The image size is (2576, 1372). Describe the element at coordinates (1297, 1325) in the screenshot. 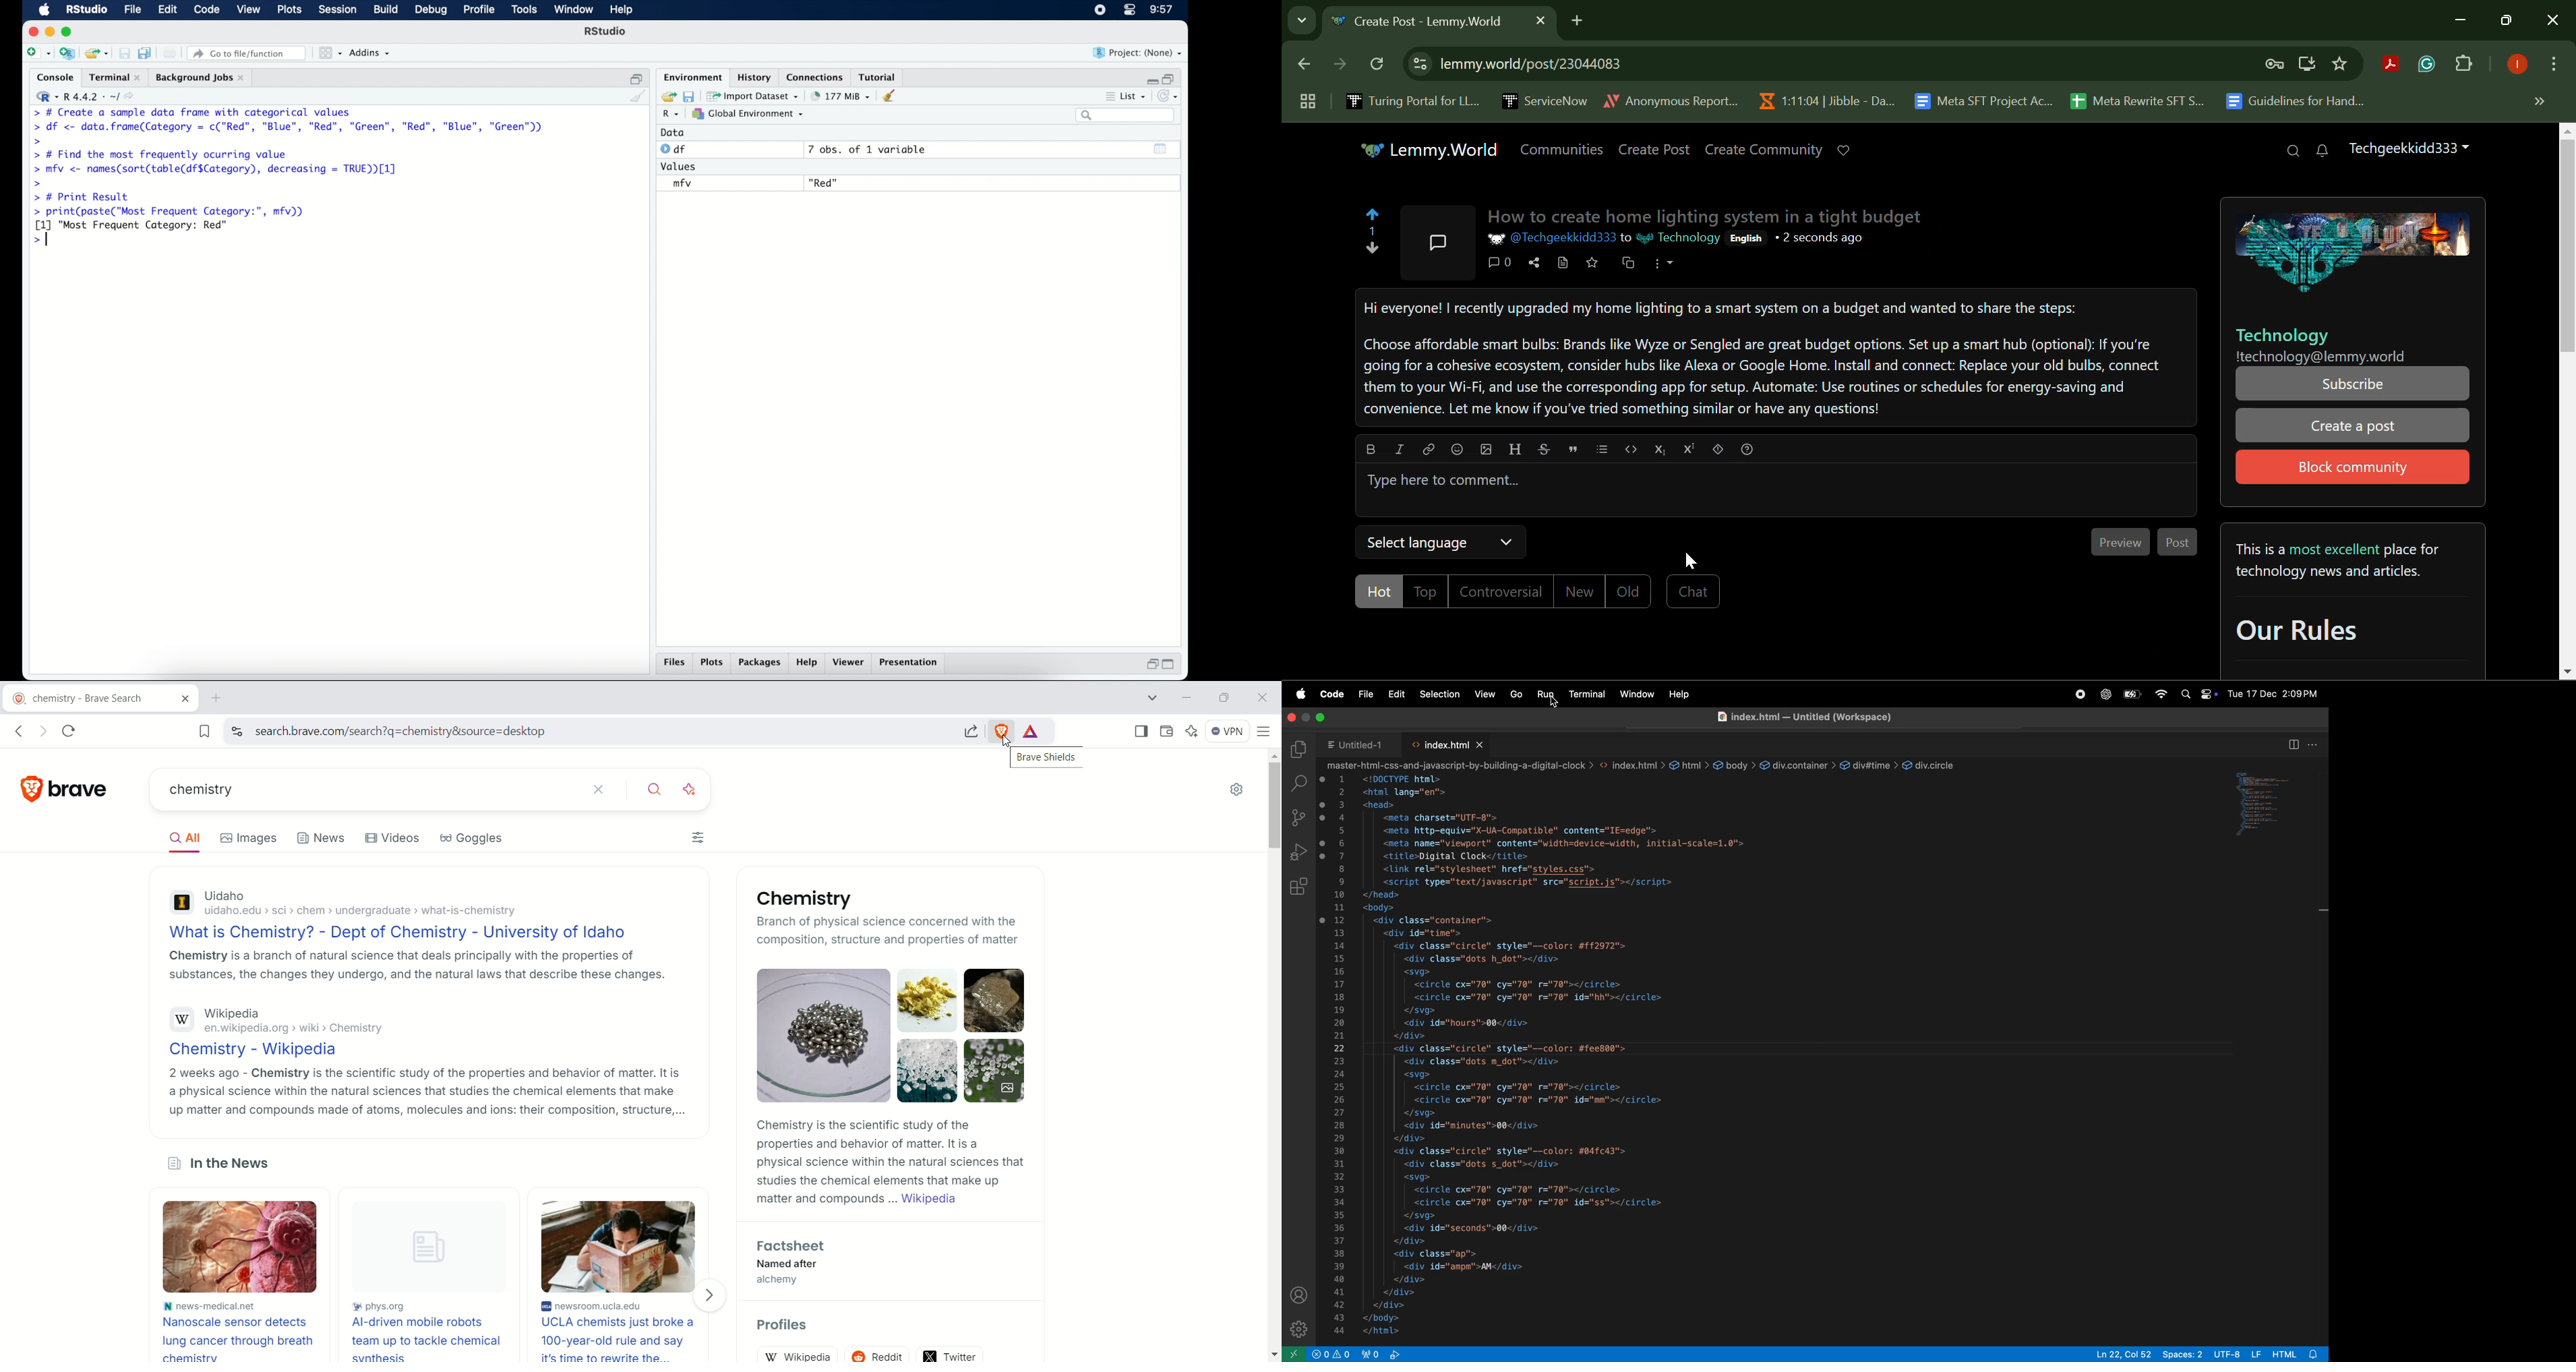

I see `settings` at that location.